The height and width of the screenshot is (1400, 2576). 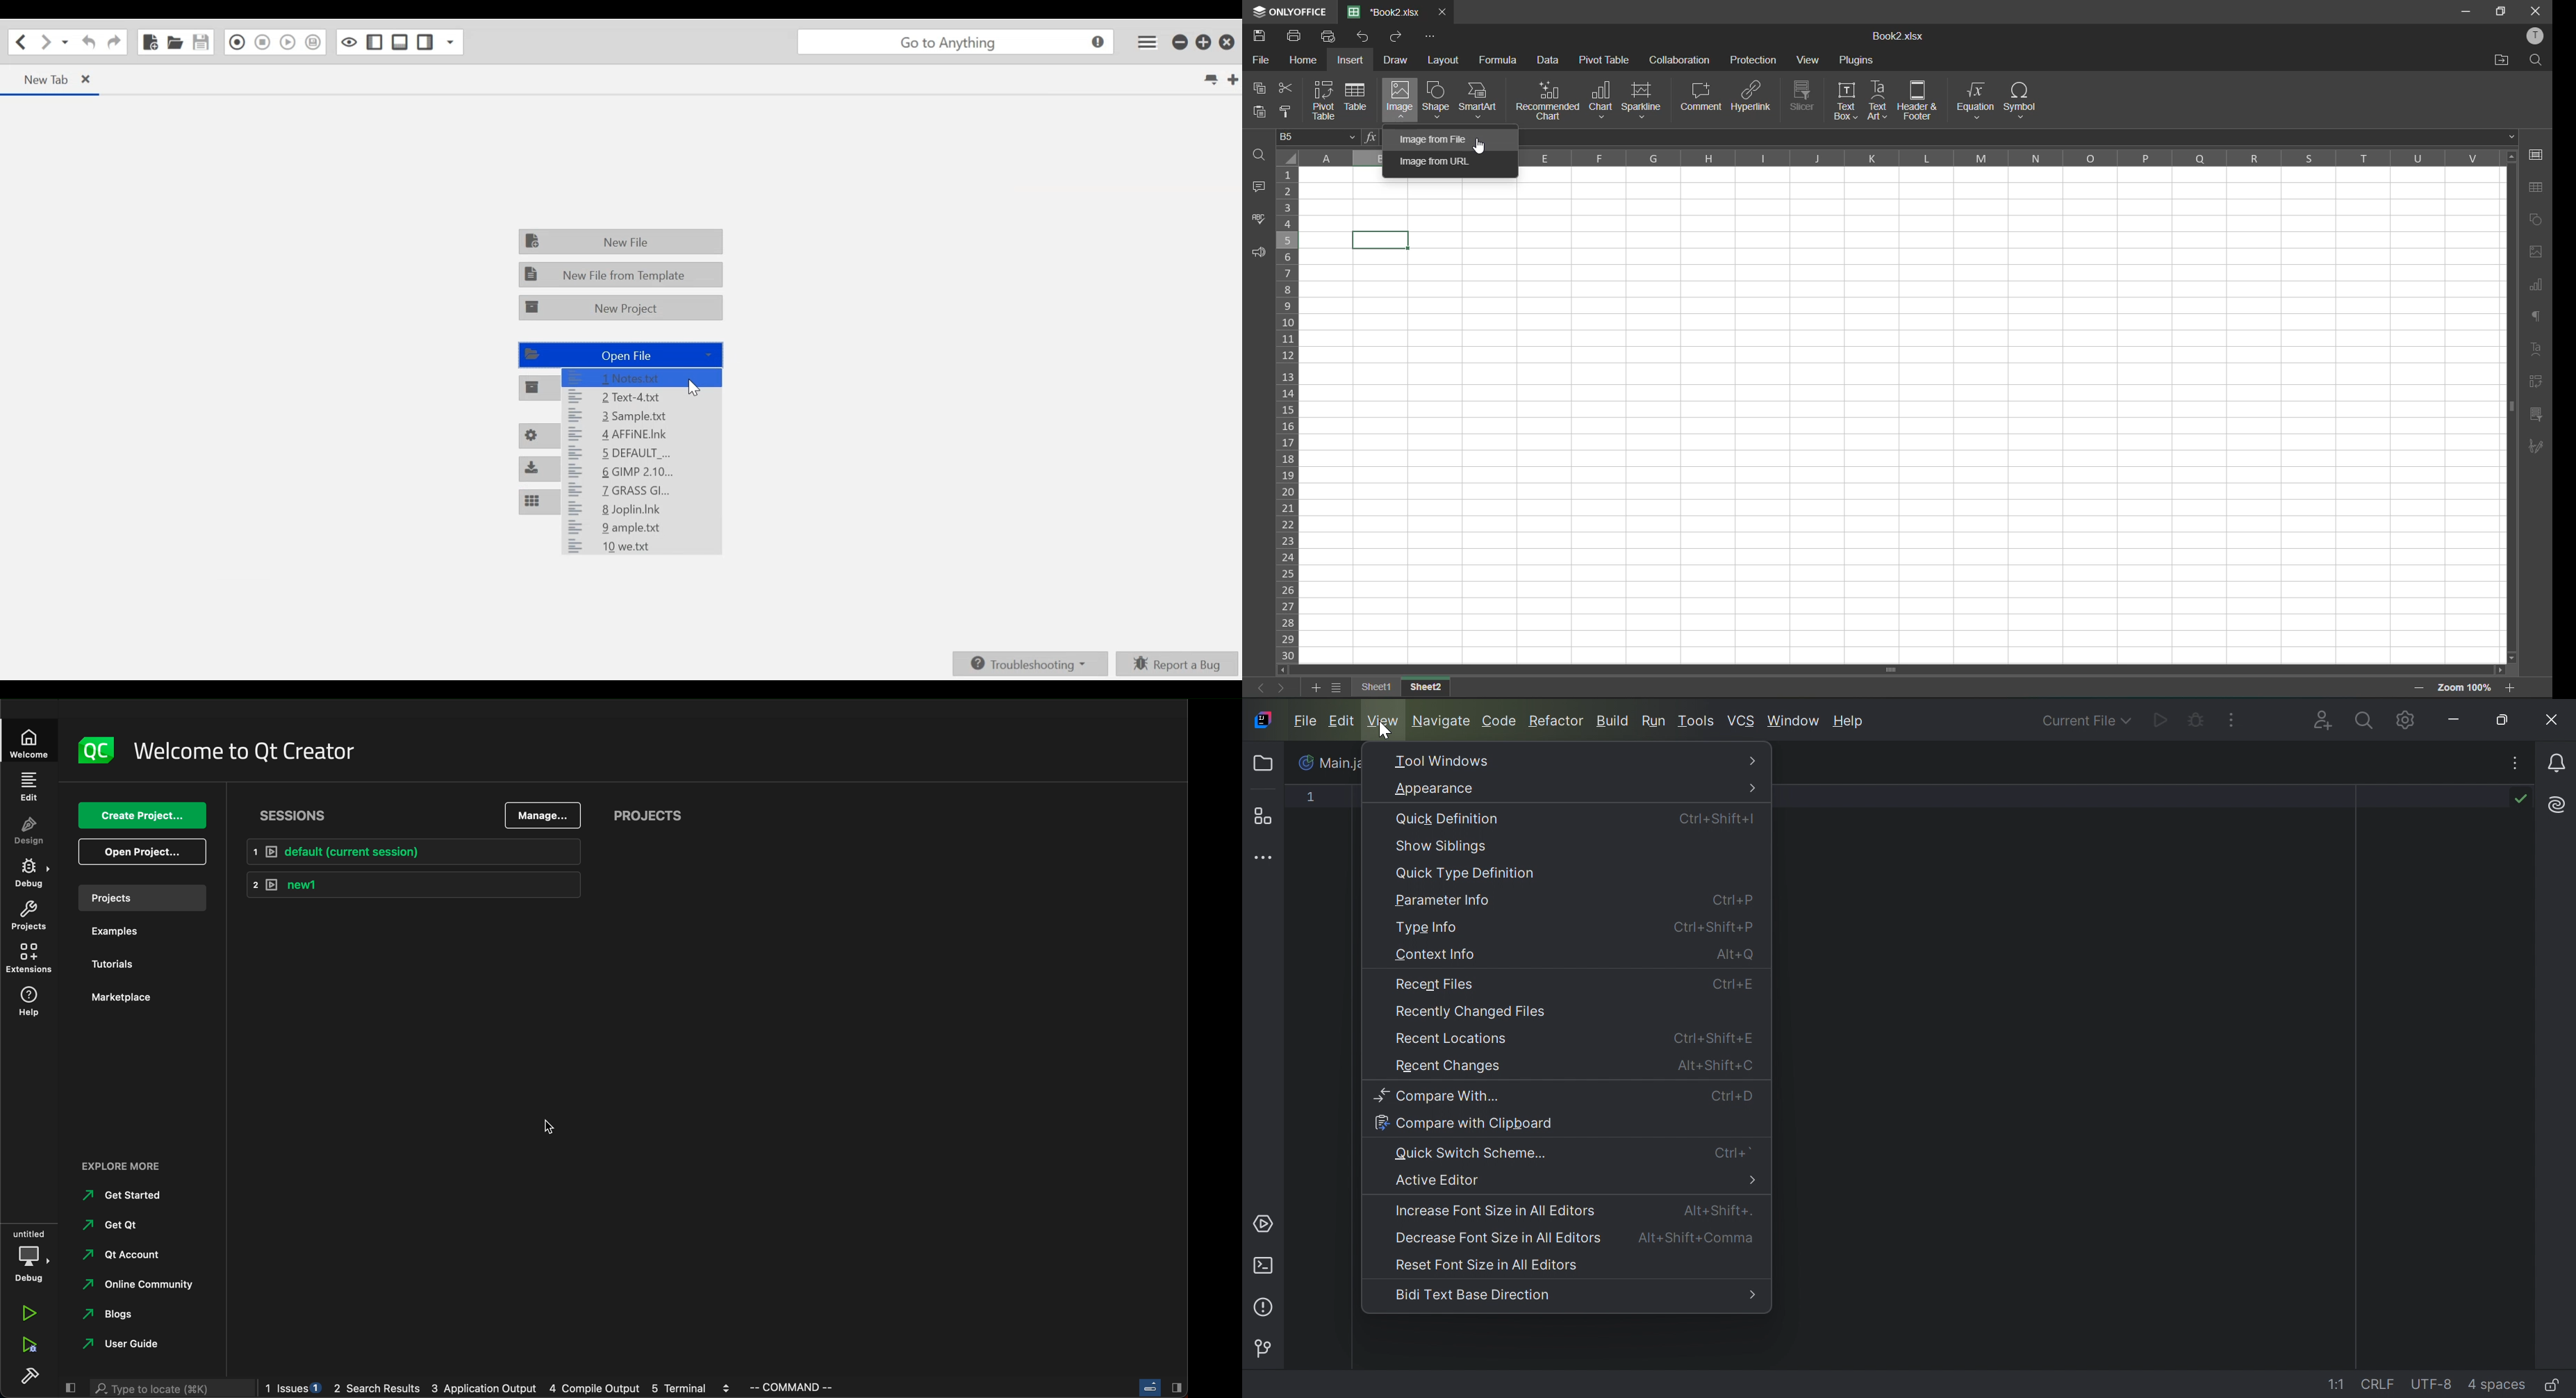 What do you see at coordinates (1260, 190) in the screenshot?
I see `comments` at bounding box center [1260, 190].